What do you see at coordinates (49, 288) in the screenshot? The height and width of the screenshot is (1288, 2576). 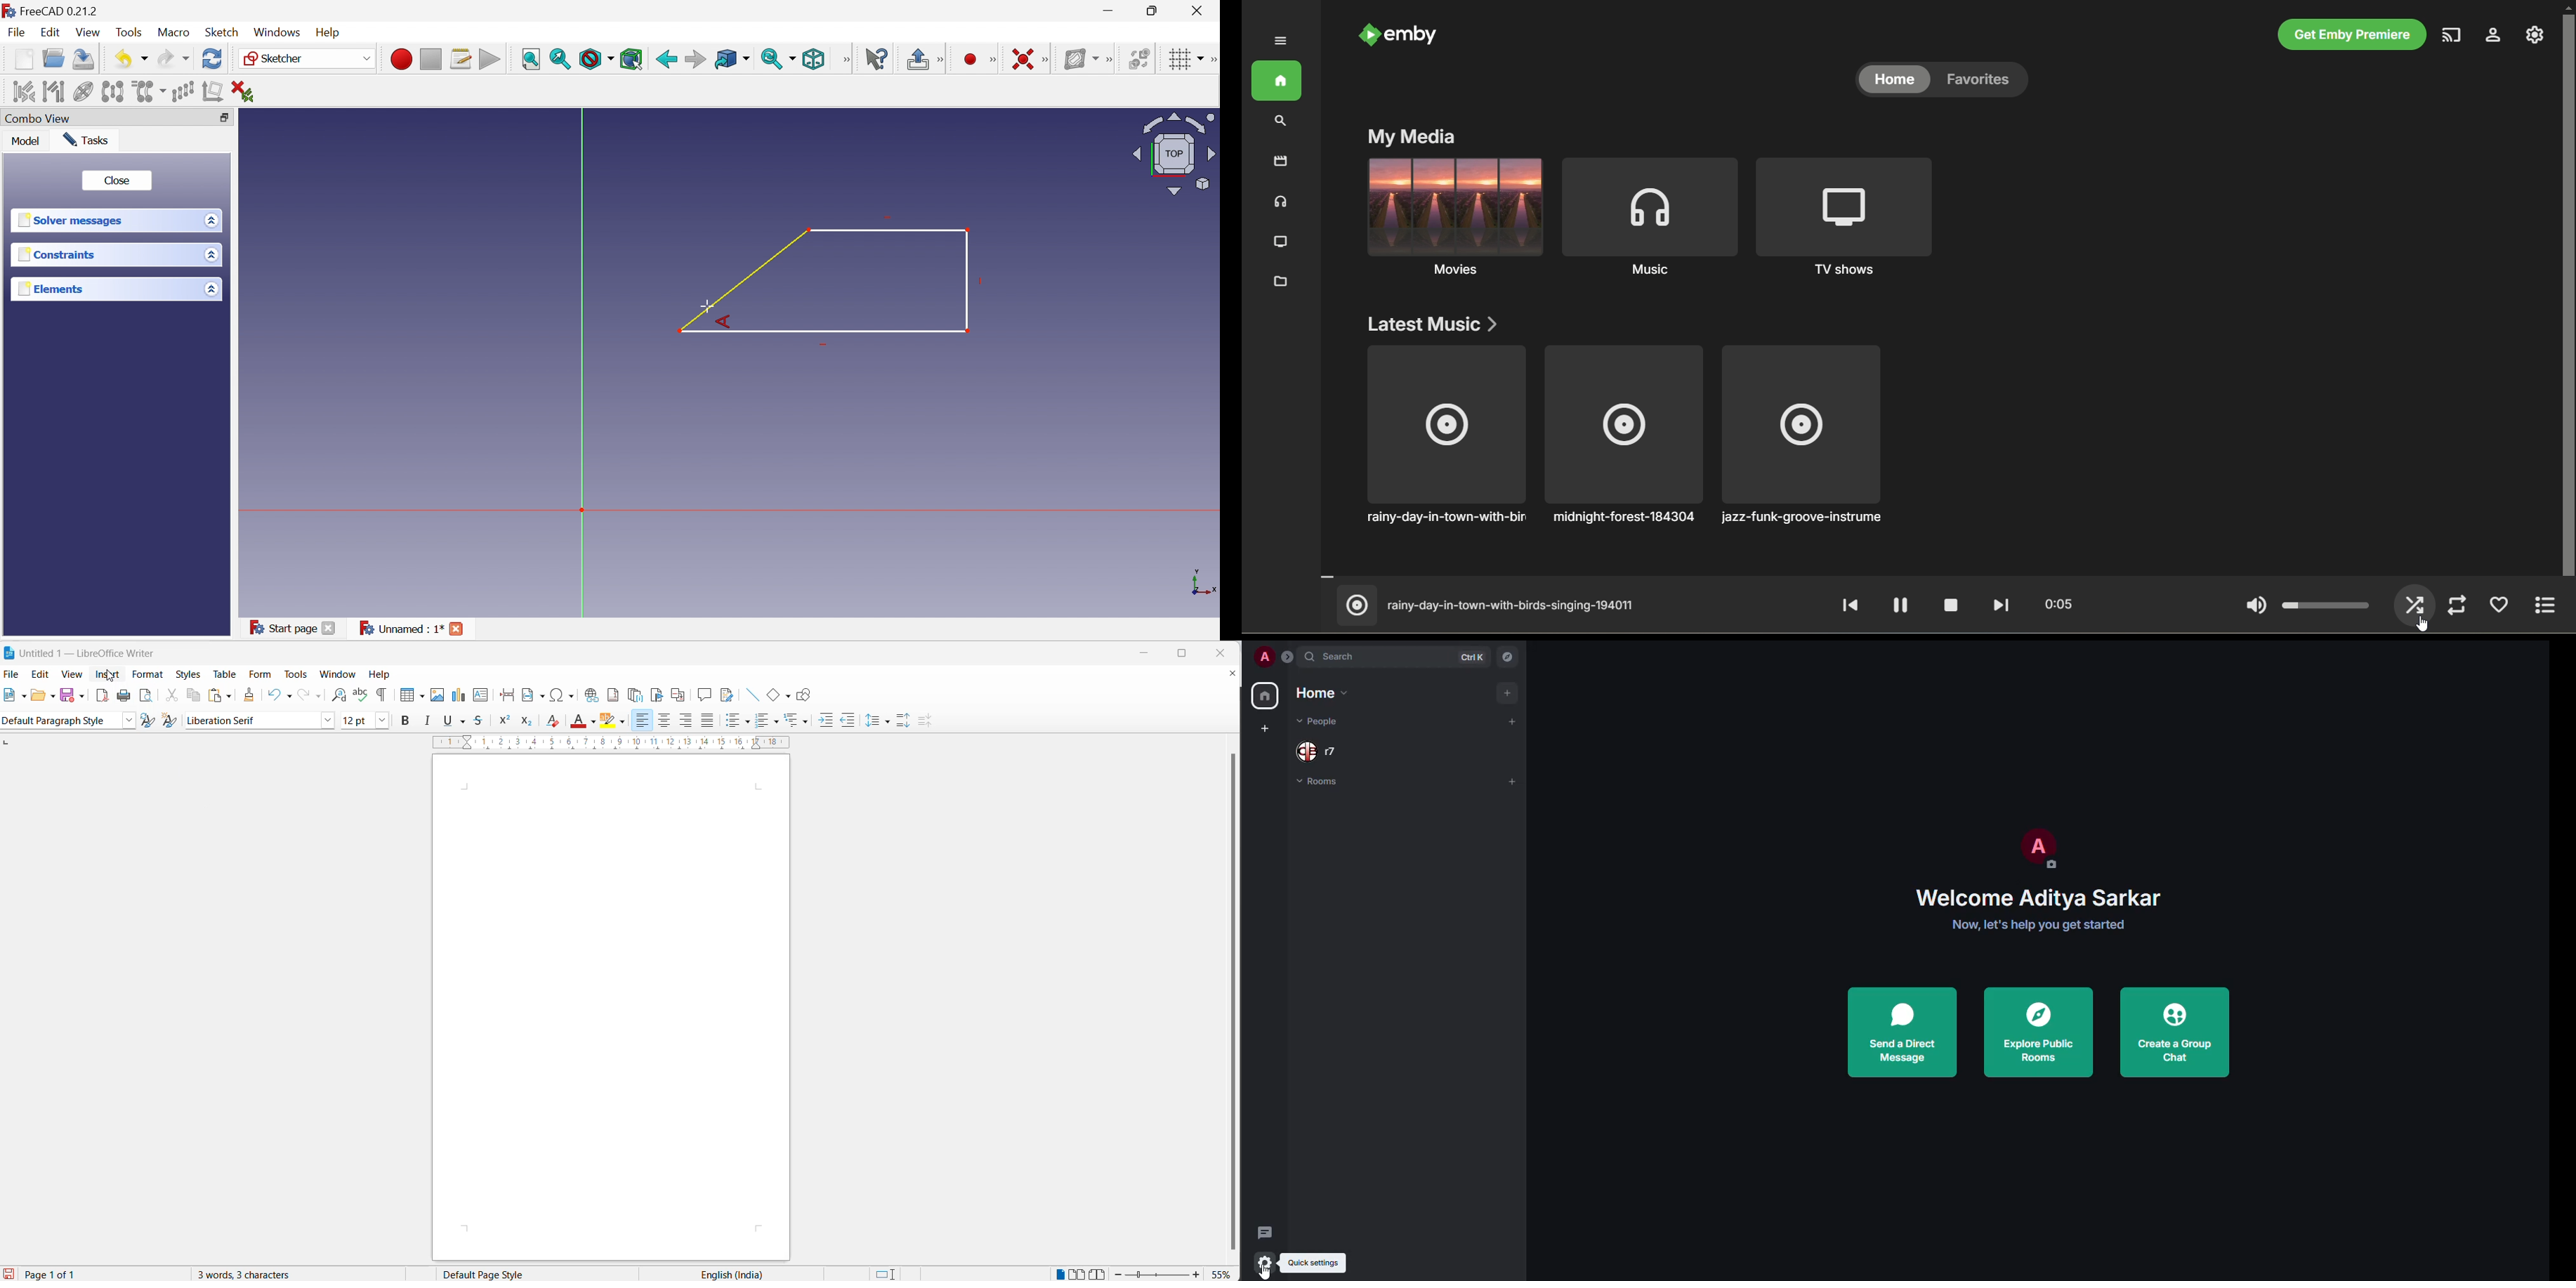 I see `Elements` at bounding box center [49, 288].